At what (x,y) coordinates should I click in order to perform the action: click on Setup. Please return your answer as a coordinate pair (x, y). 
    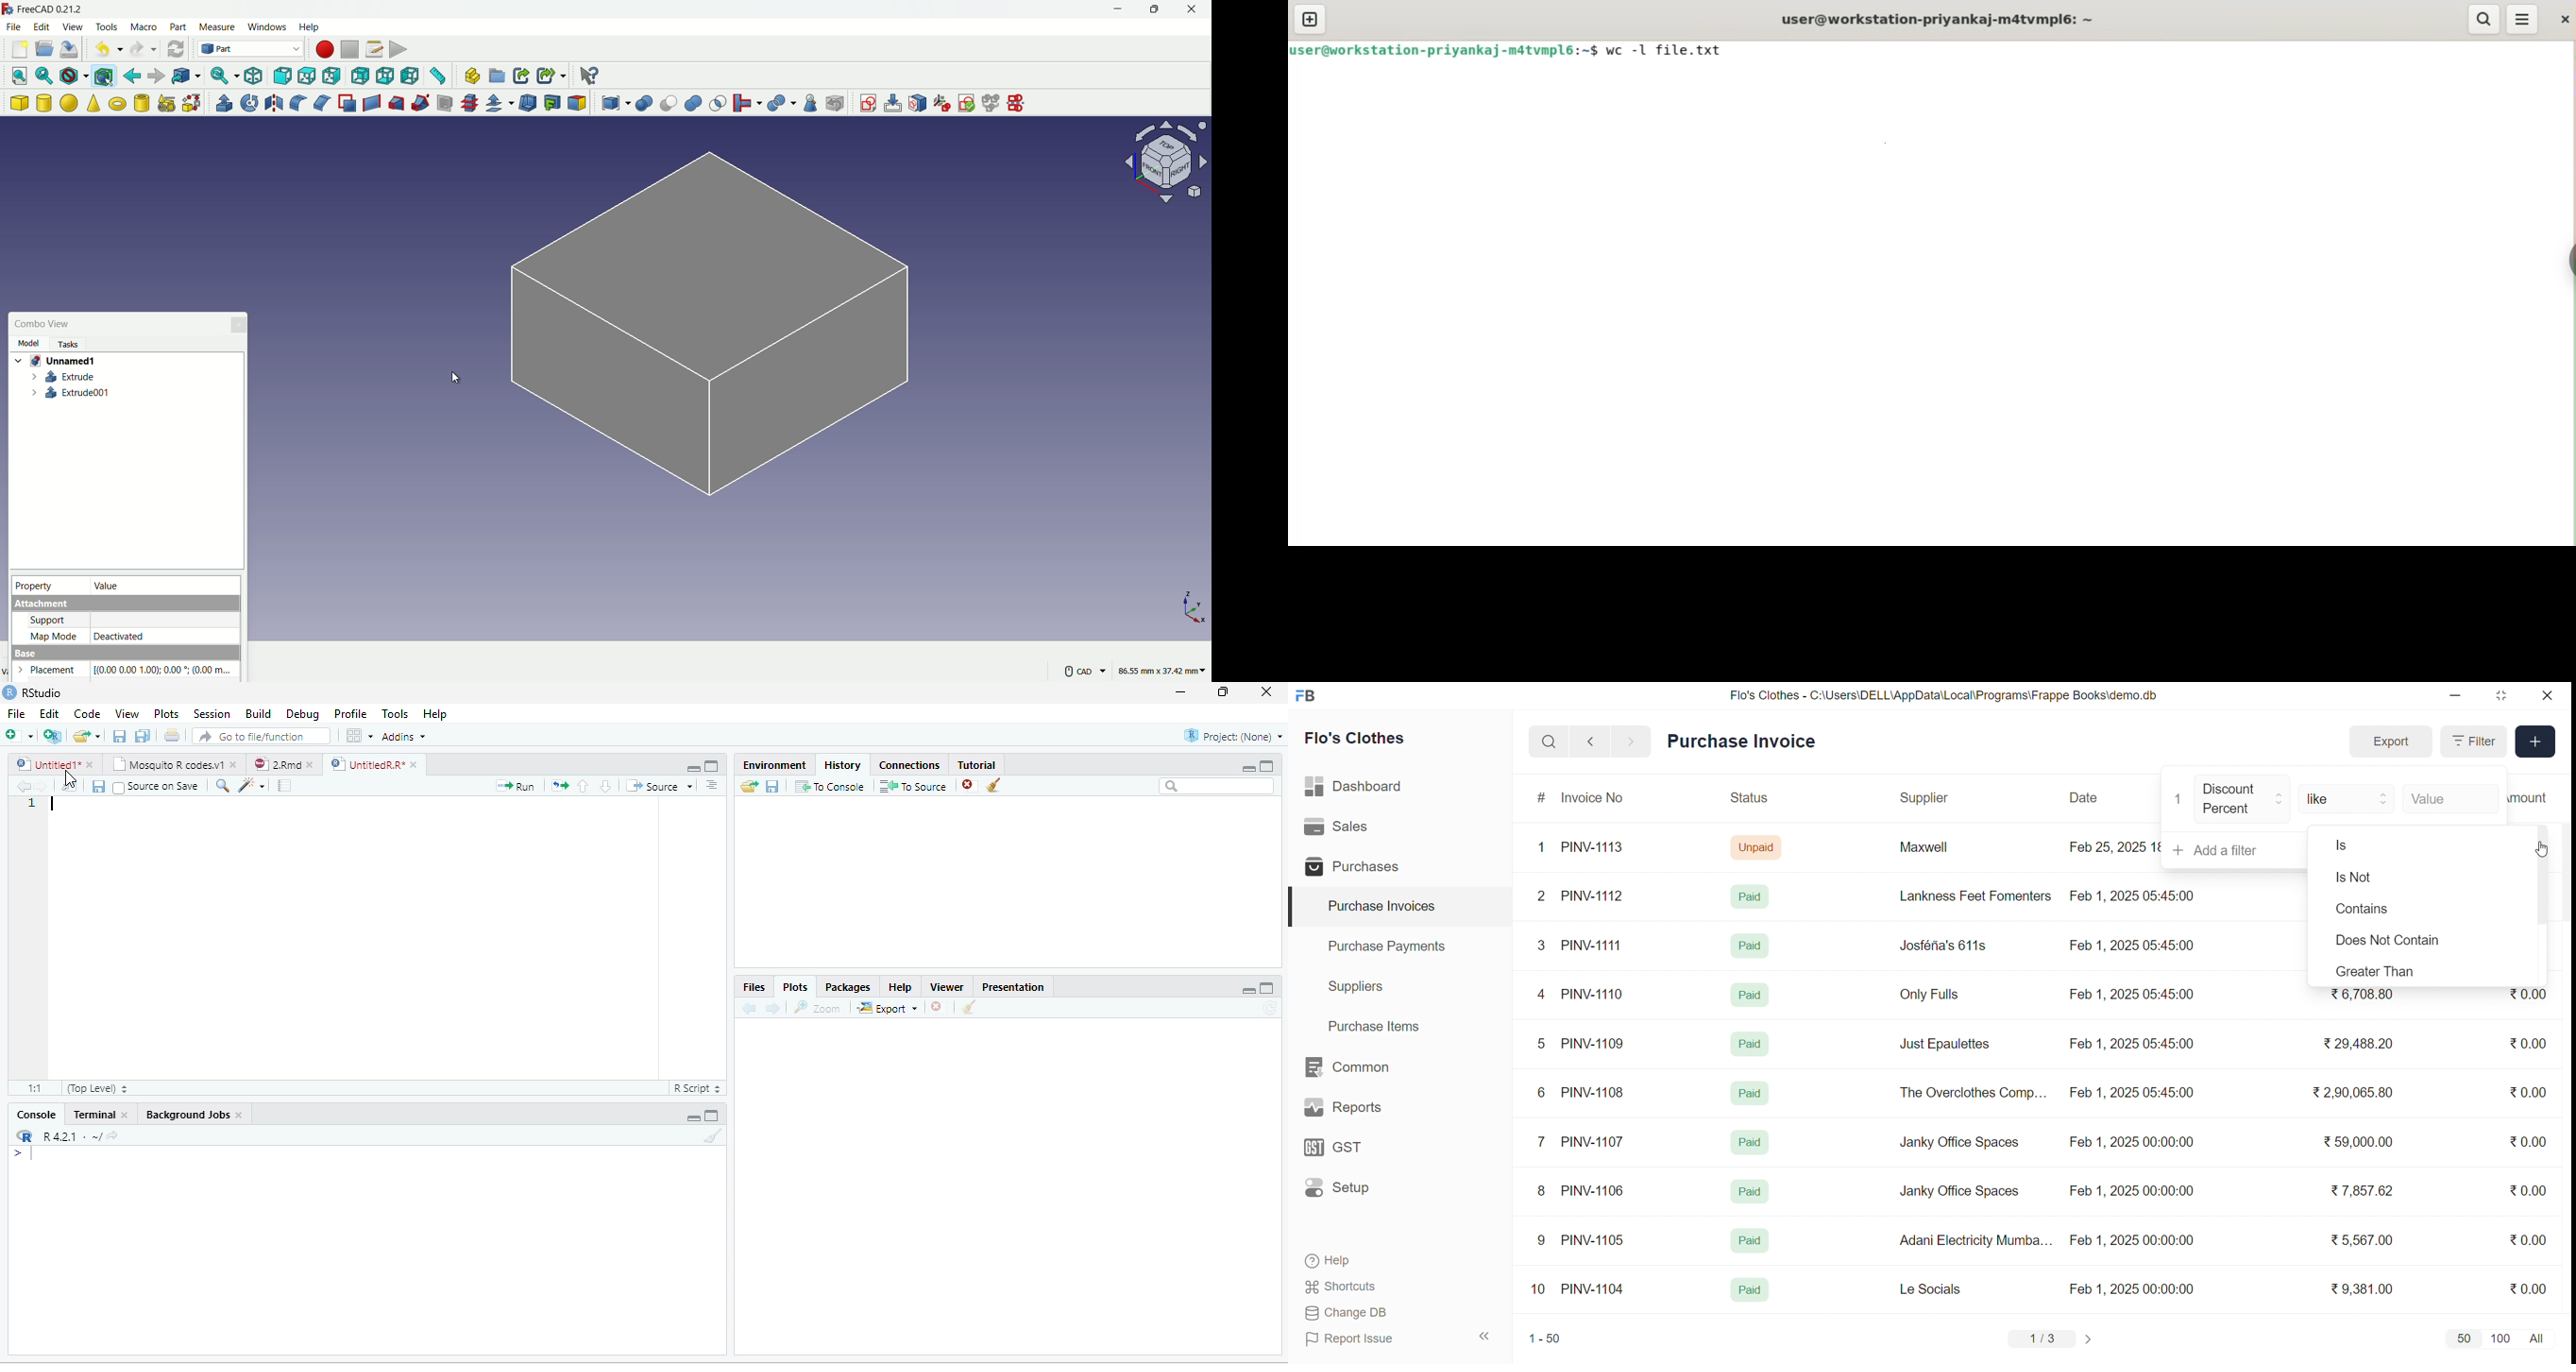
    Looking at the image, I should click on (1358, 1192).